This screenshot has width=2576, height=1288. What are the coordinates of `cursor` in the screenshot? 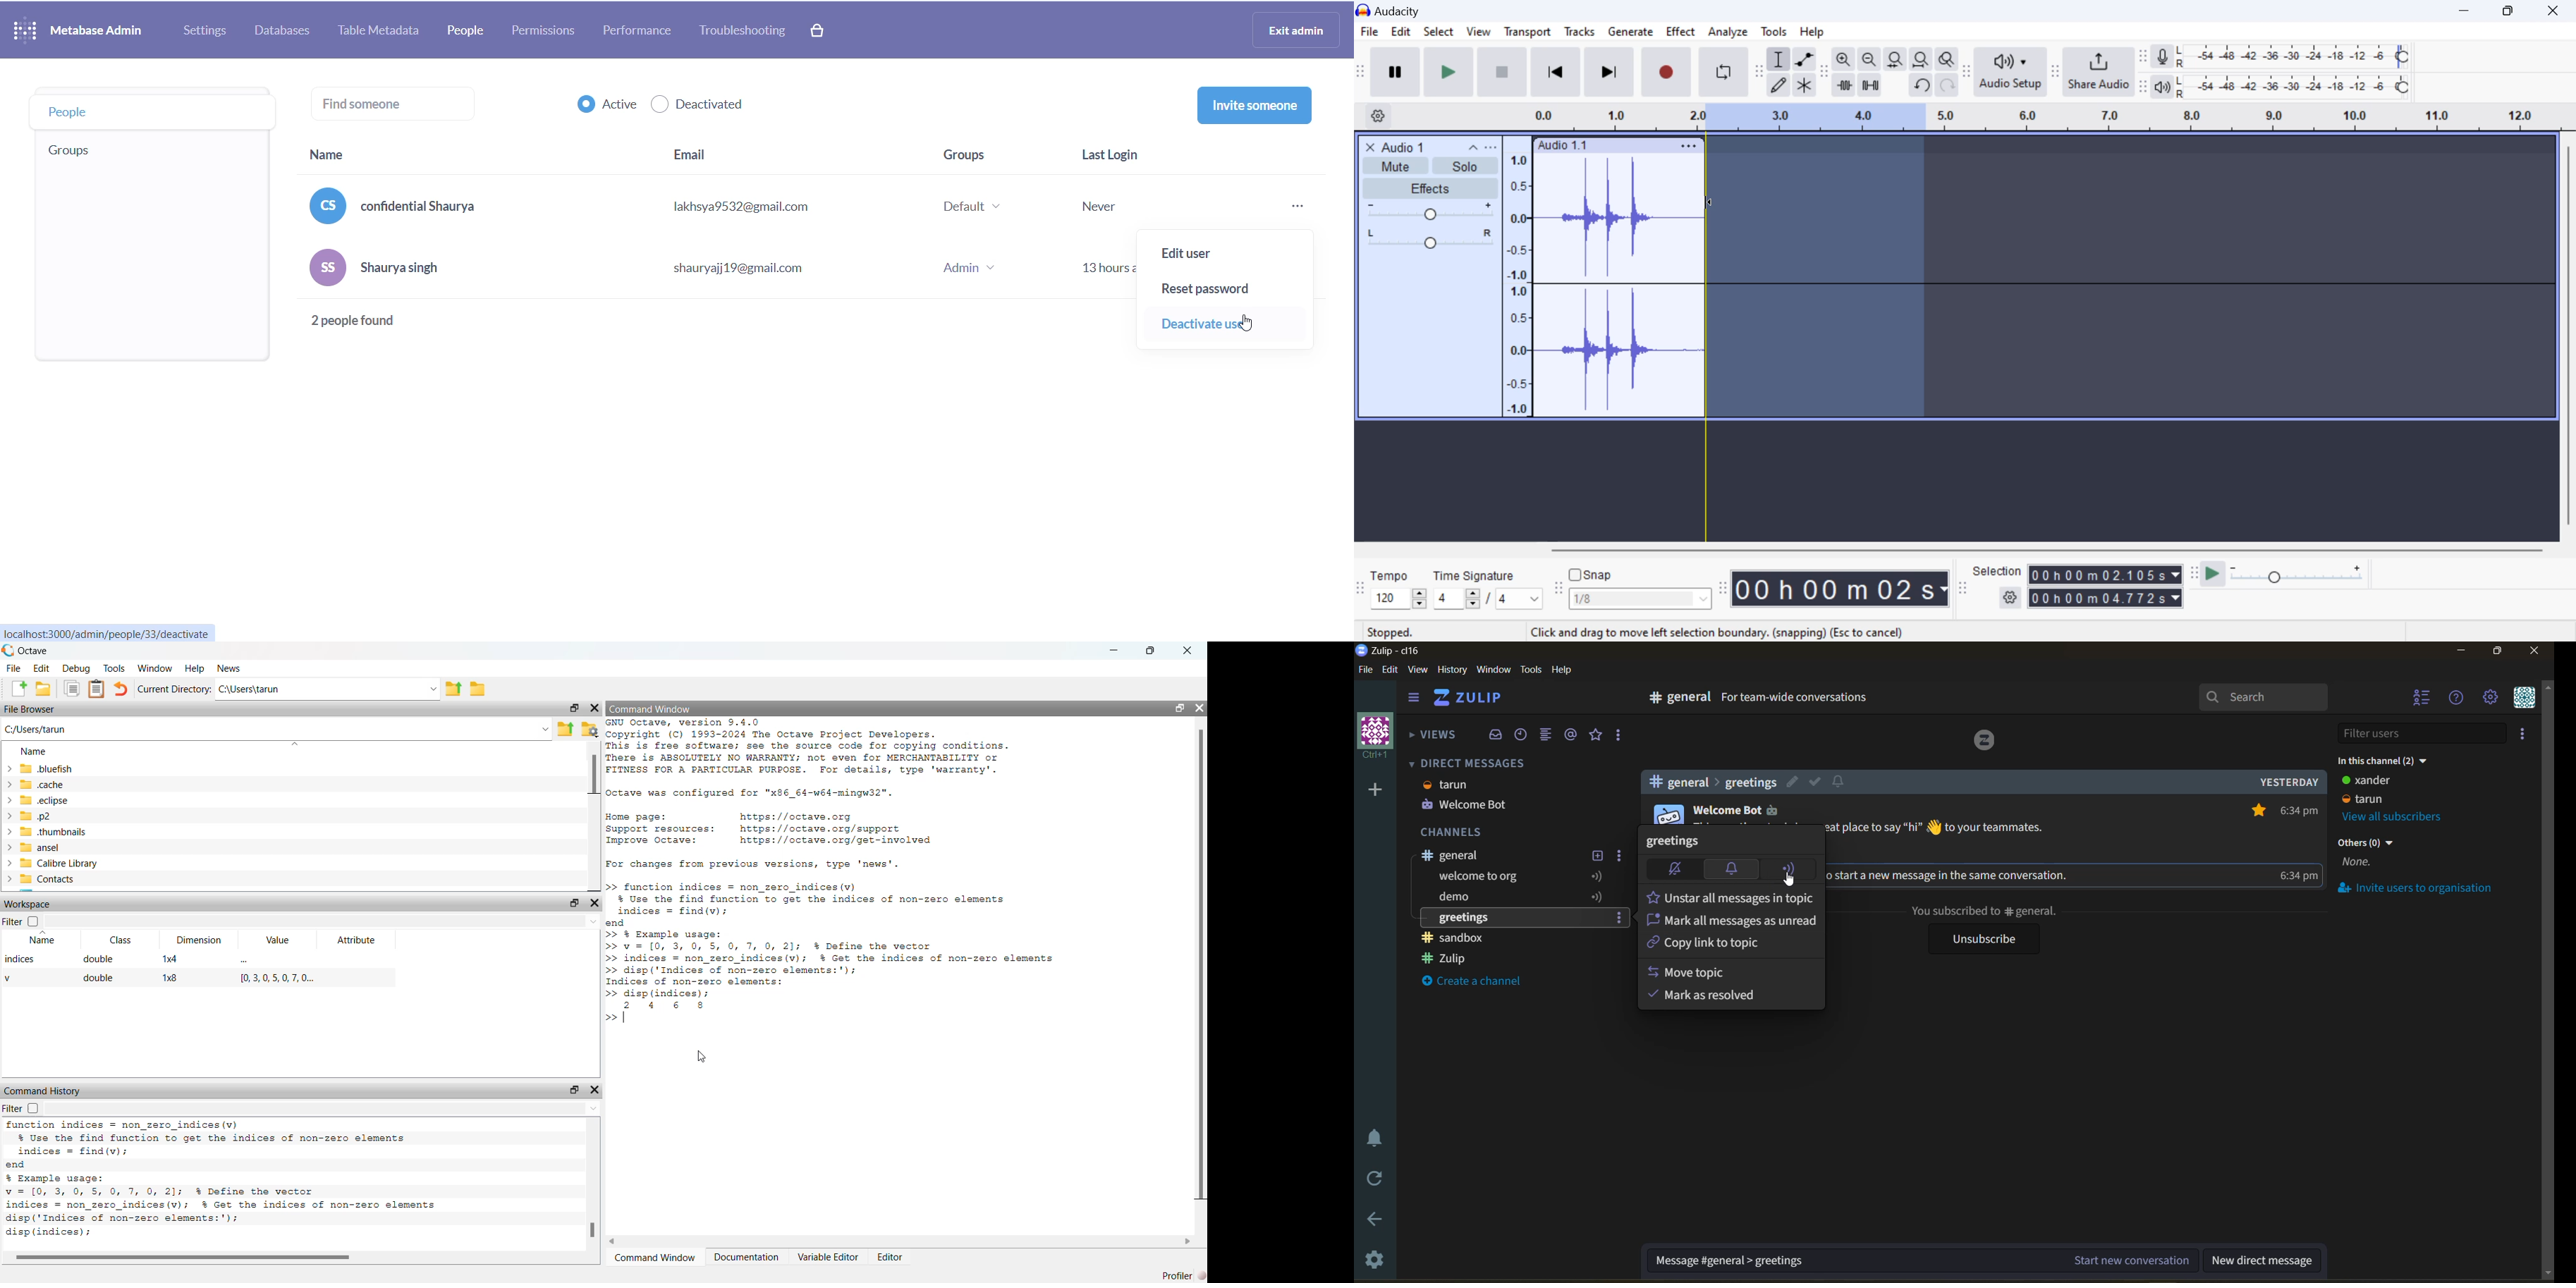 It's located at (1789, 878).